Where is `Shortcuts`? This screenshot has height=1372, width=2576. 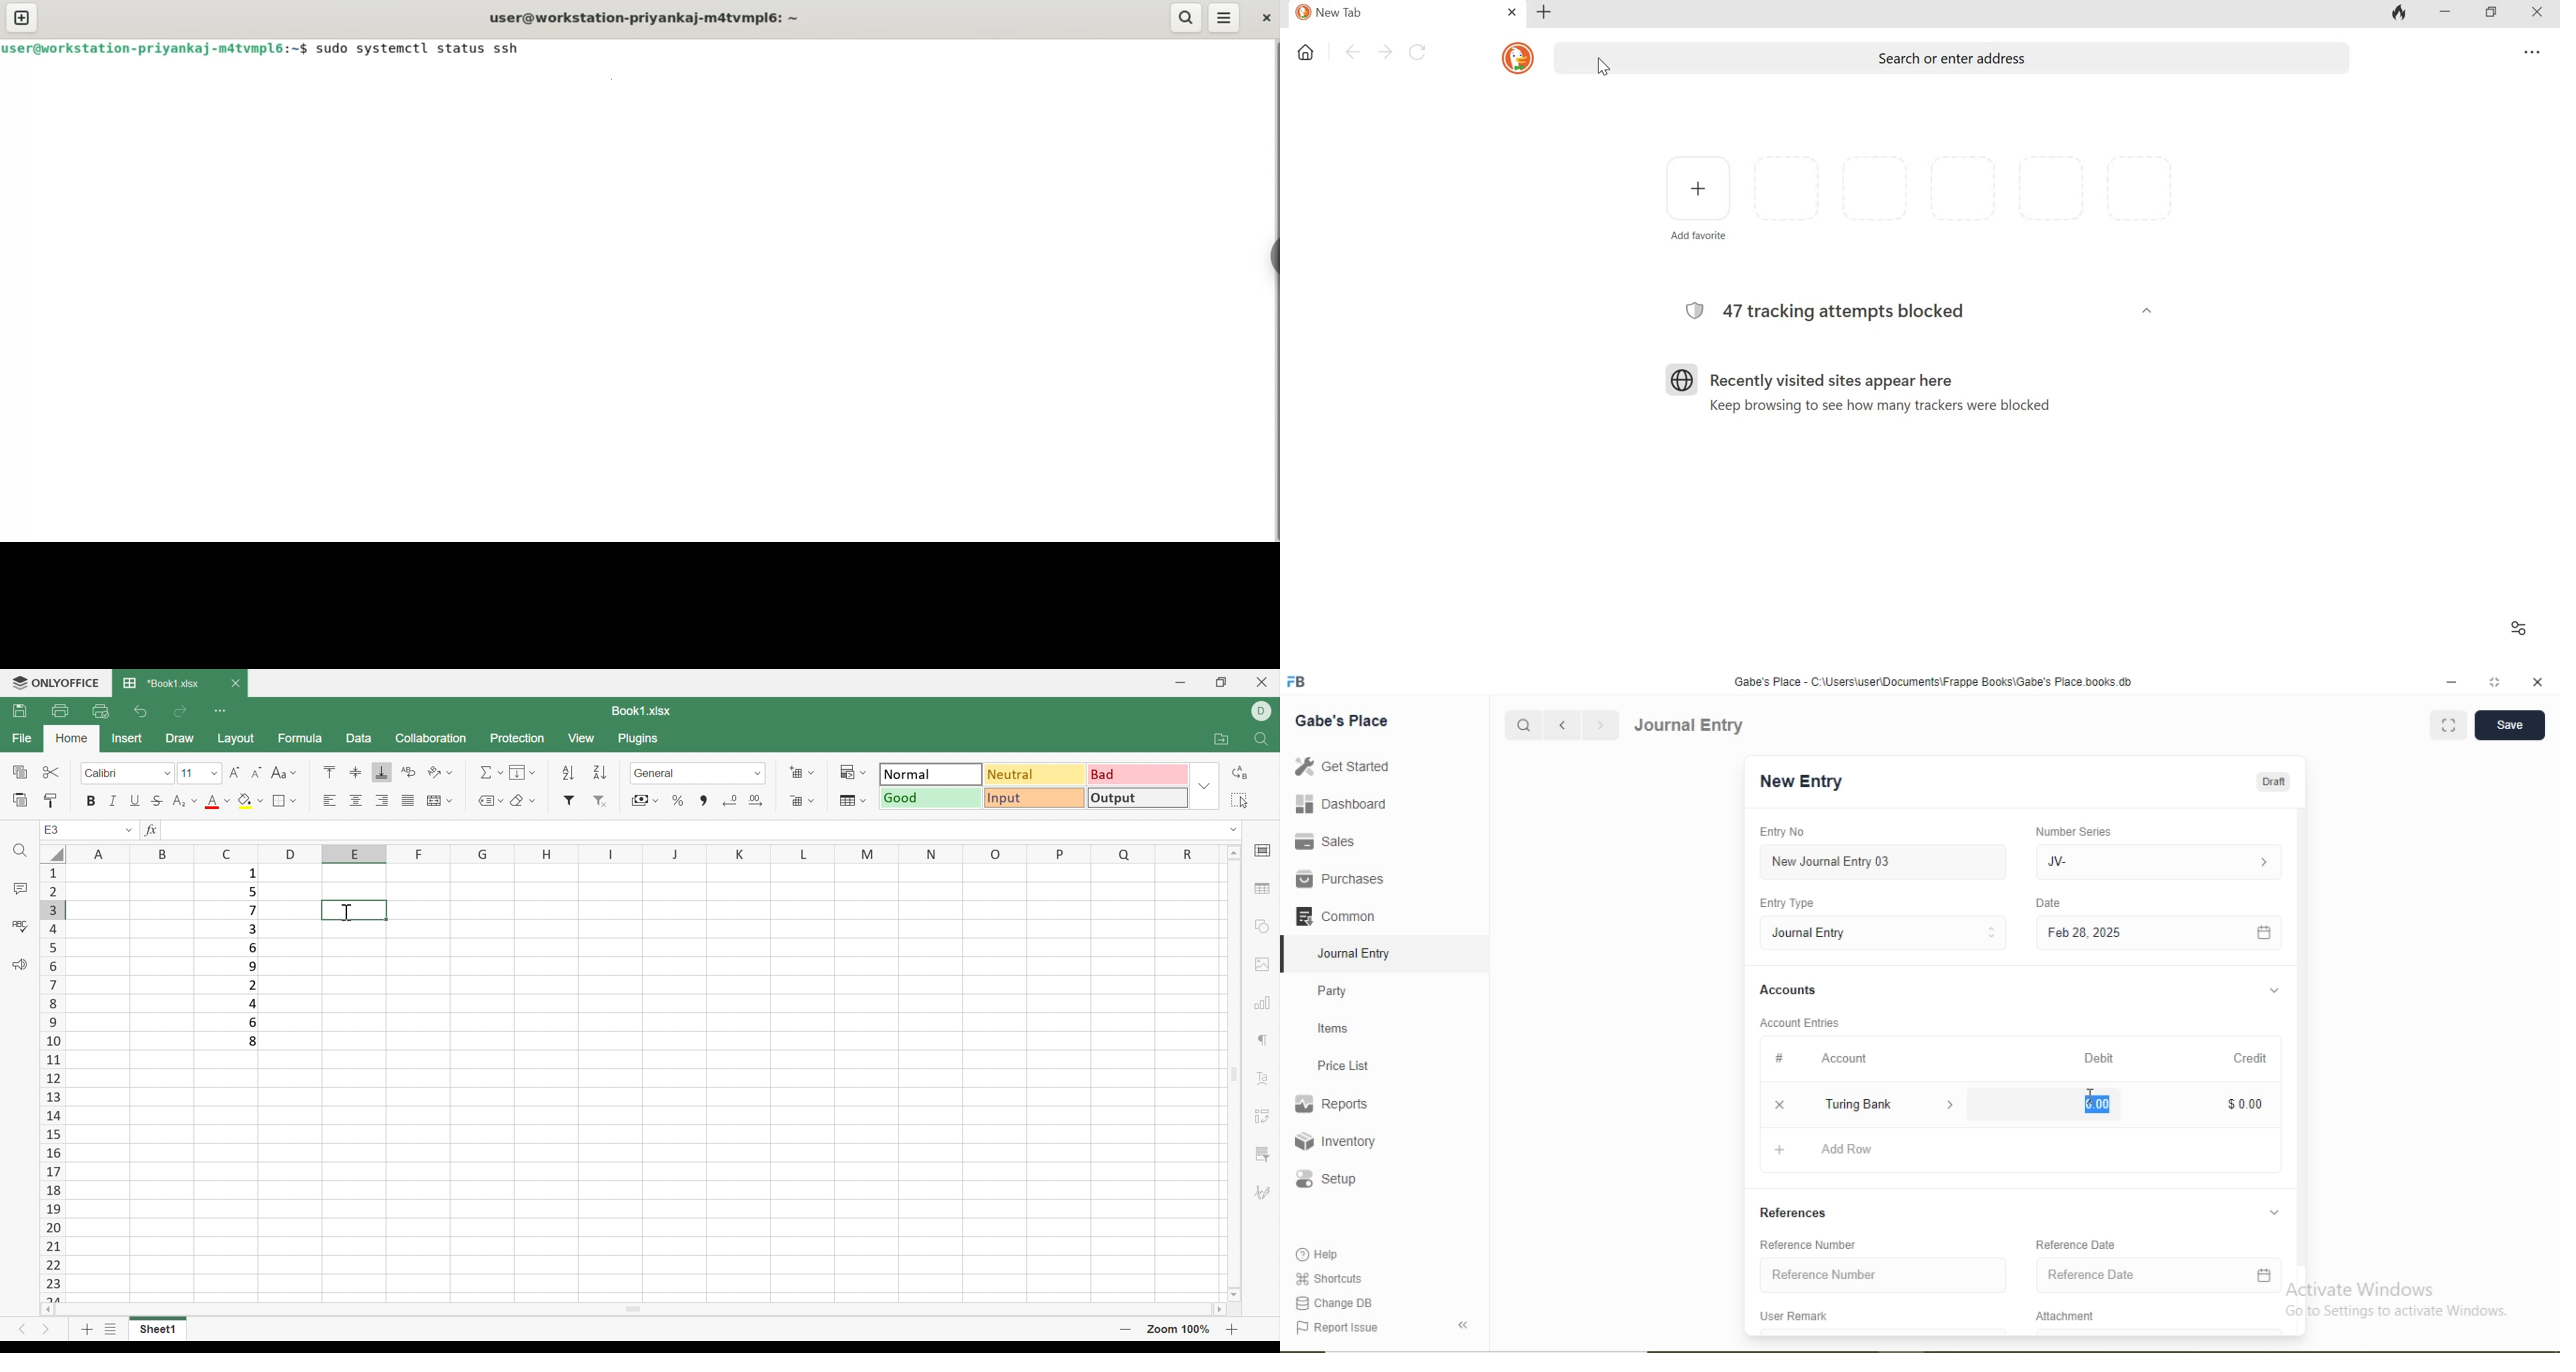
Shortcuts is located at coordinates (1327, 1278).